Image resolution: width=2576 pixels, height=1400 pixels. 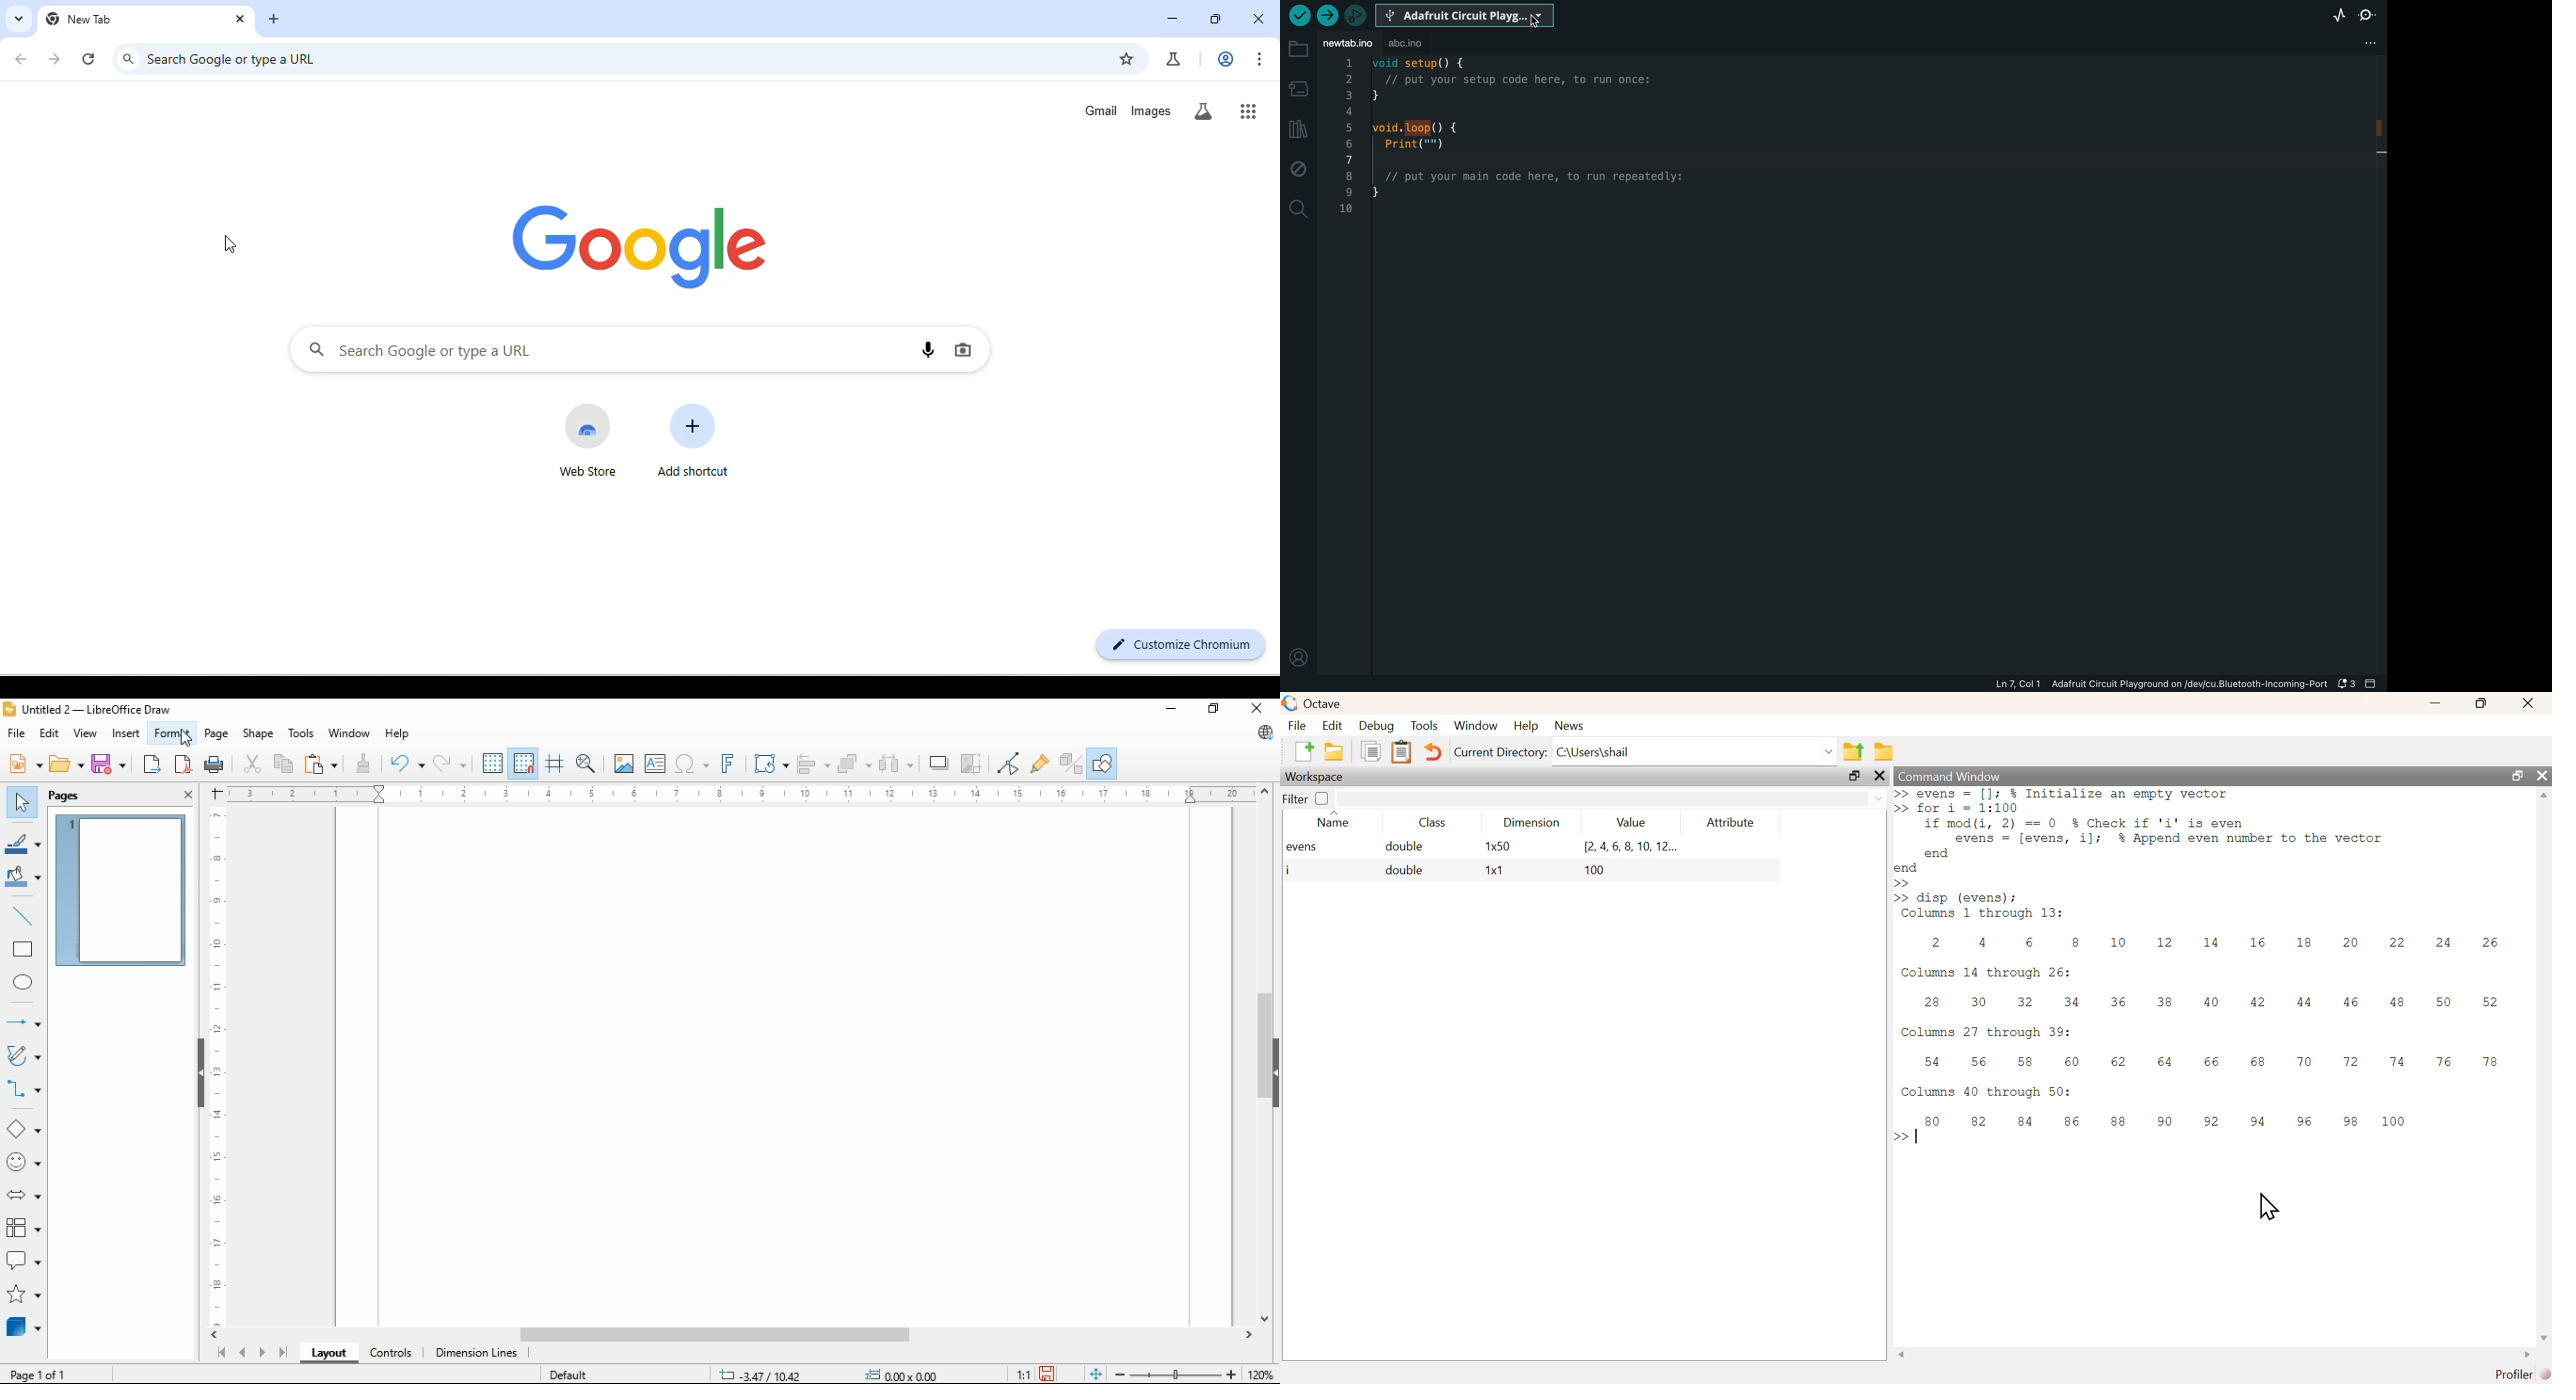 What do you see at coordinates (107, 763) in the screenshot?
I see `save` at bounding box center [107, 763].